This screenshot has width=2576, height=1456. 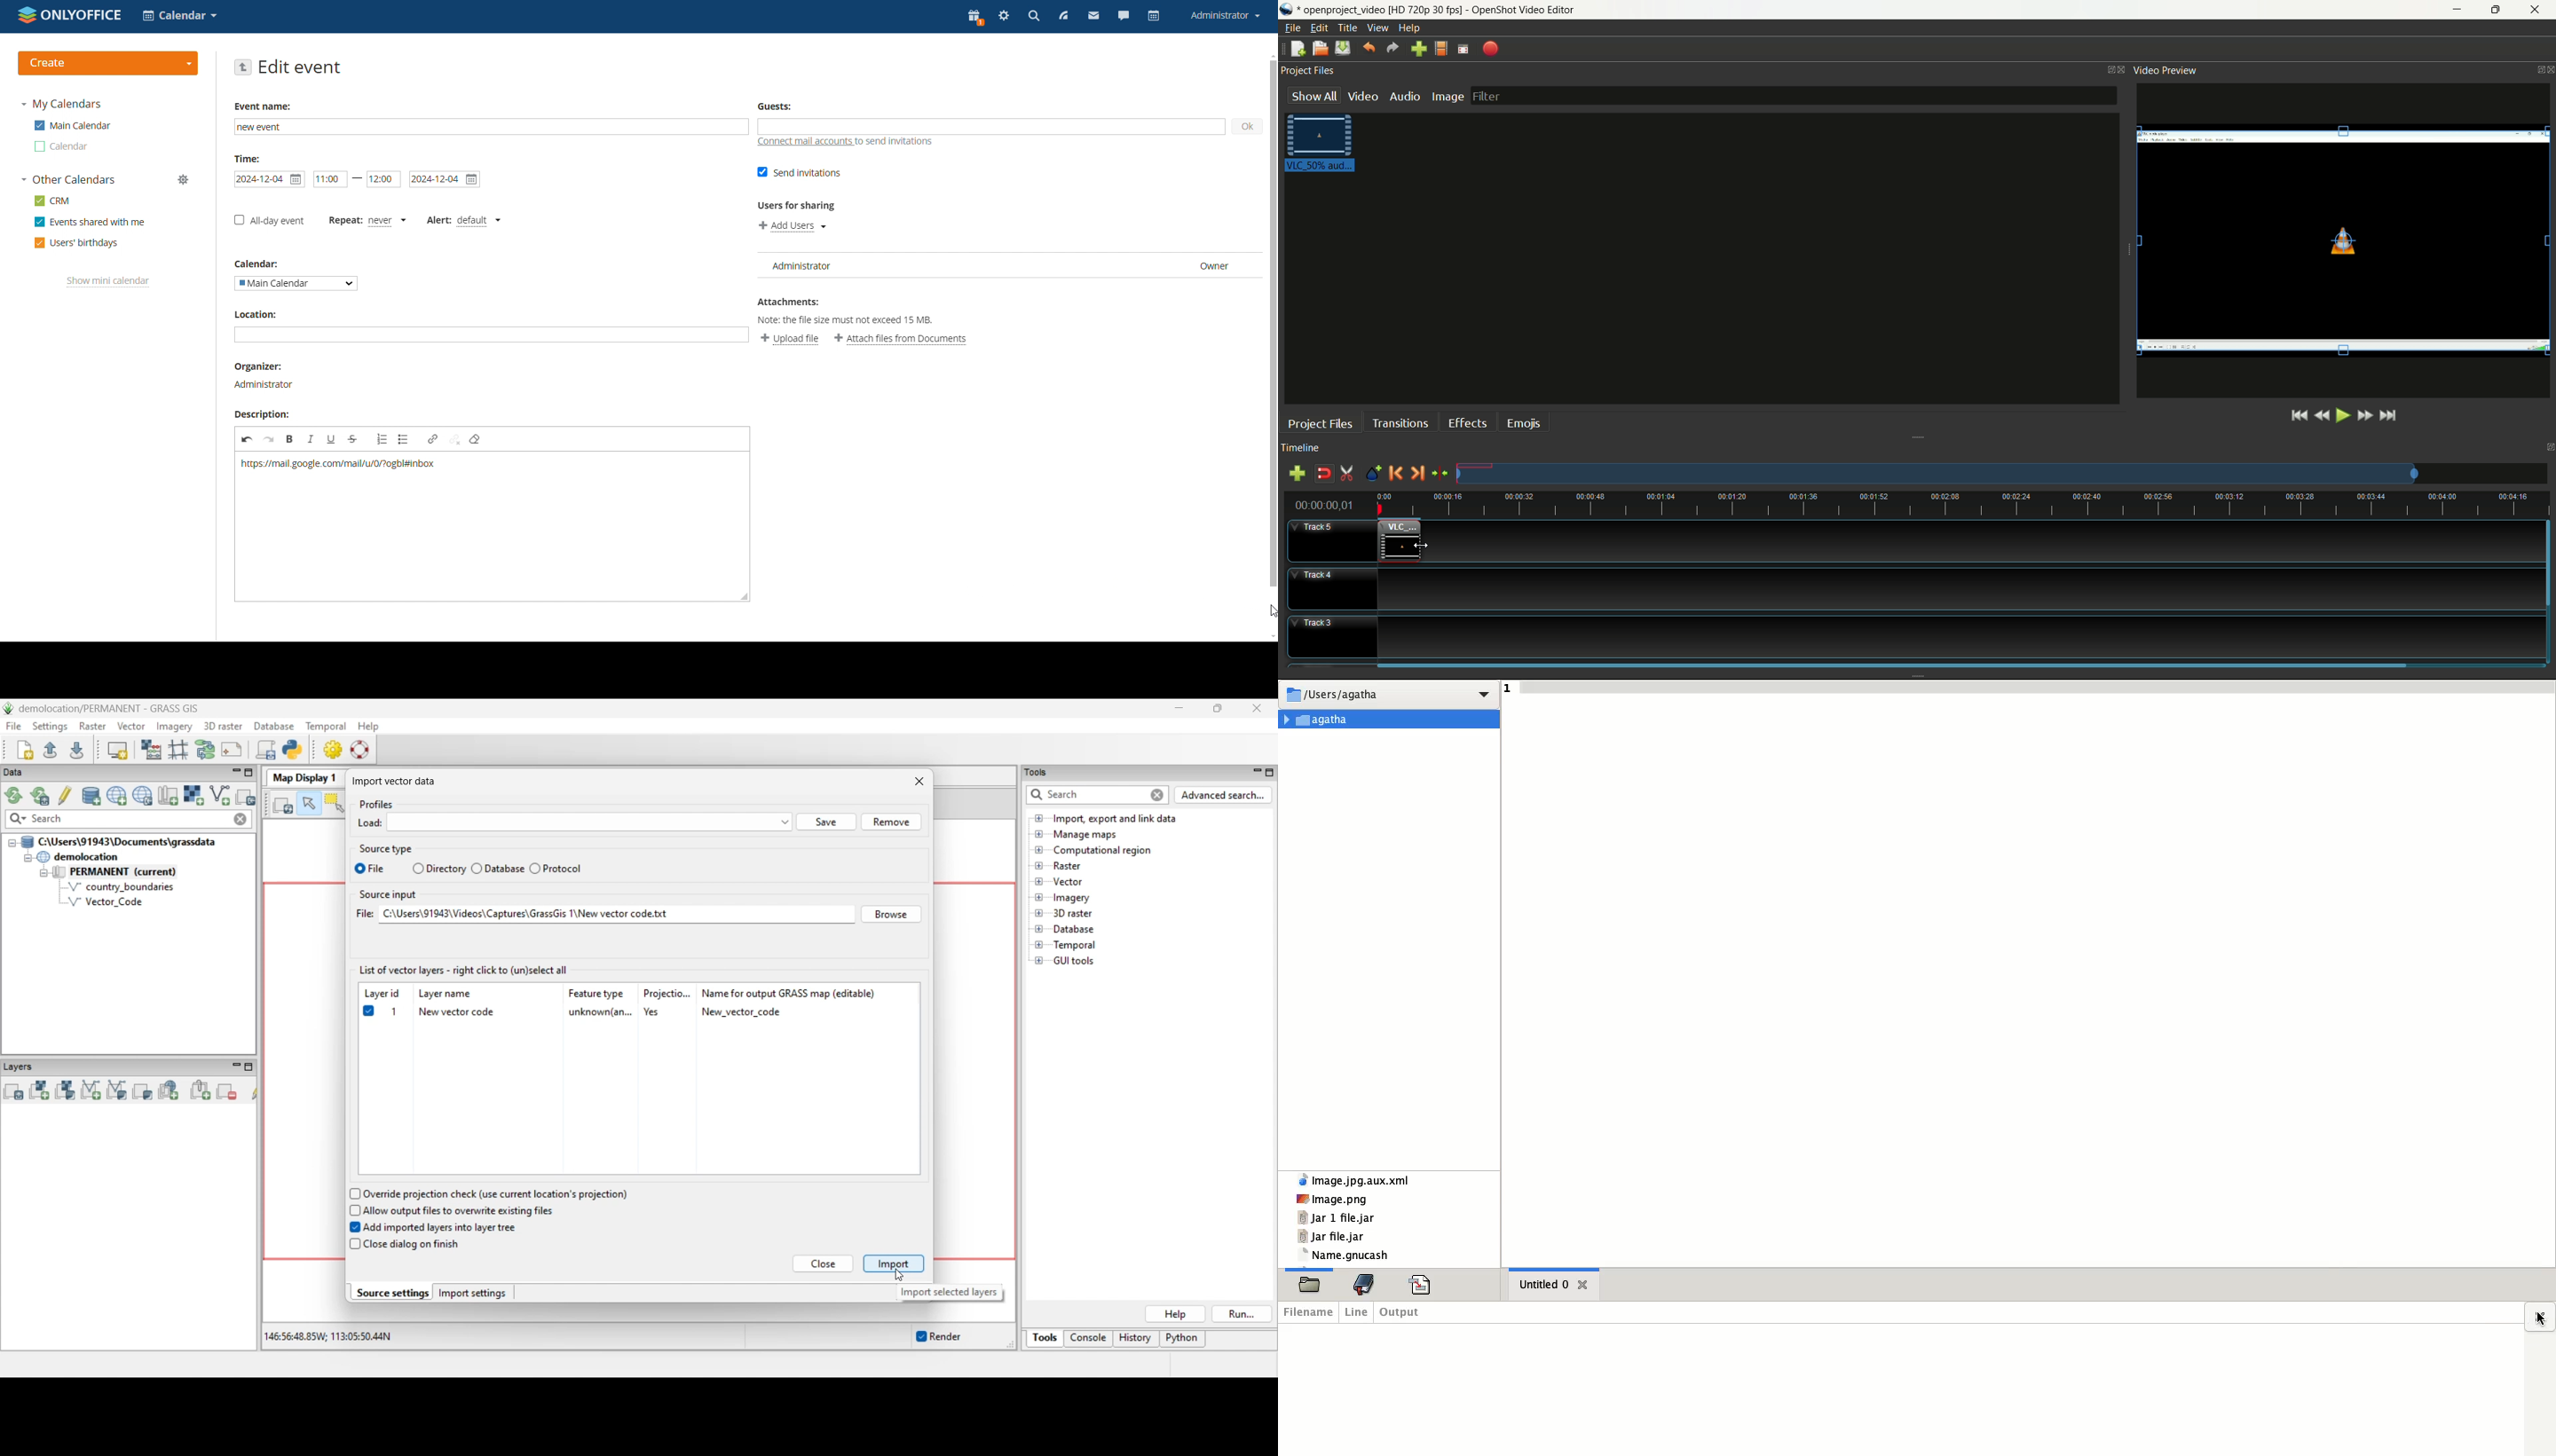 I want to click on edit, so click(x=1319, y=27).